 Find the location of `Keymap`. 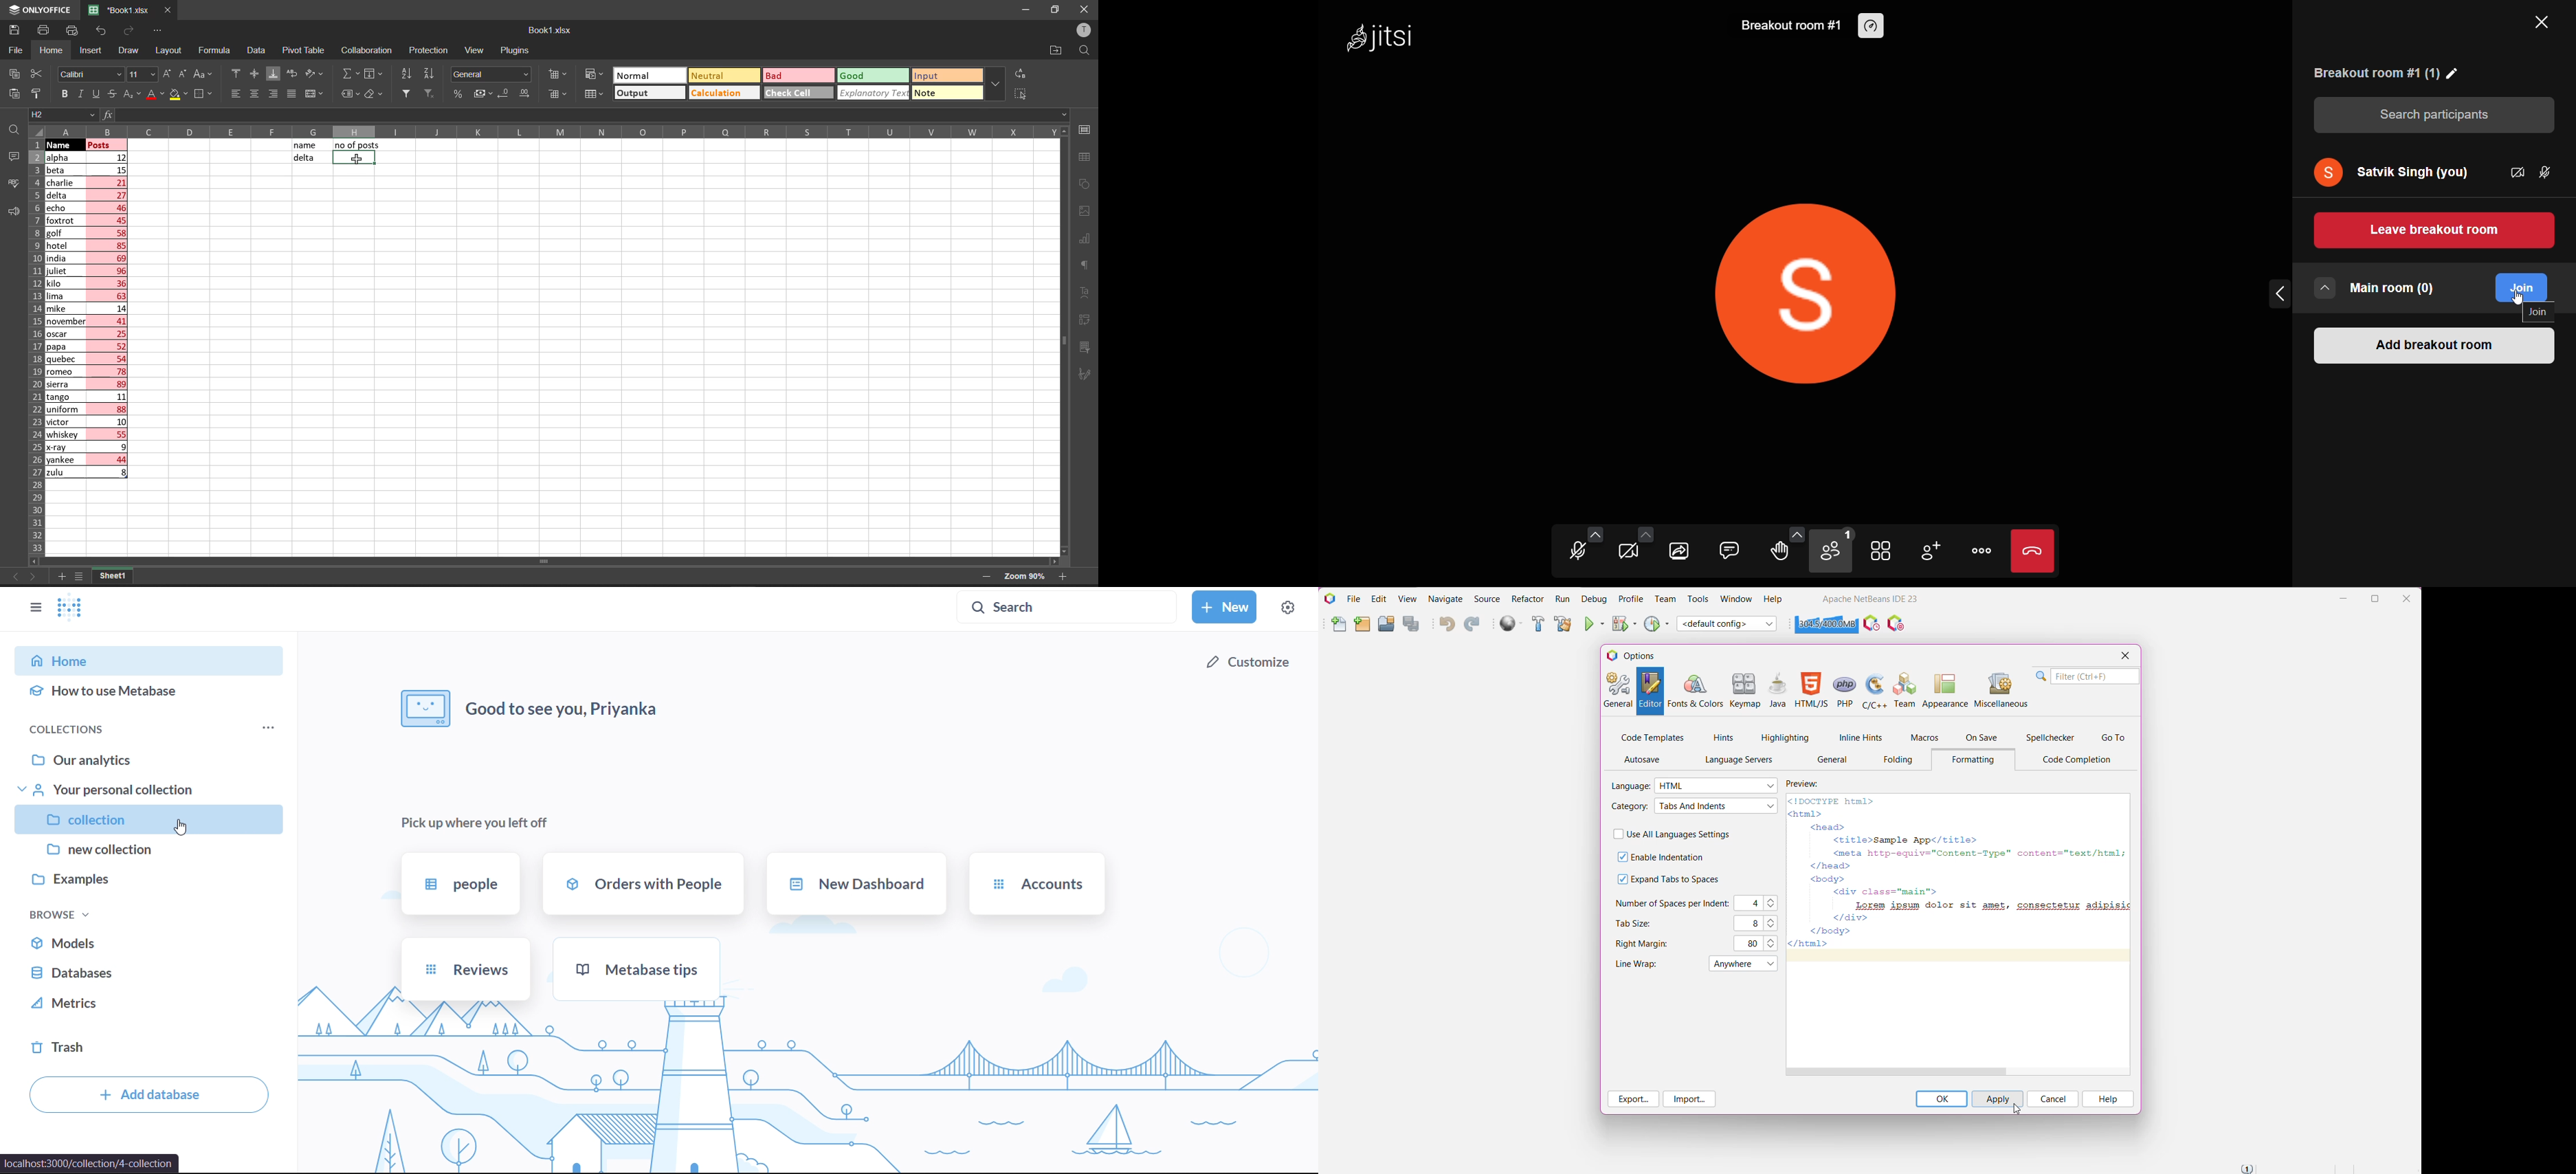

Keymap is located at coordinates (1746, 691).